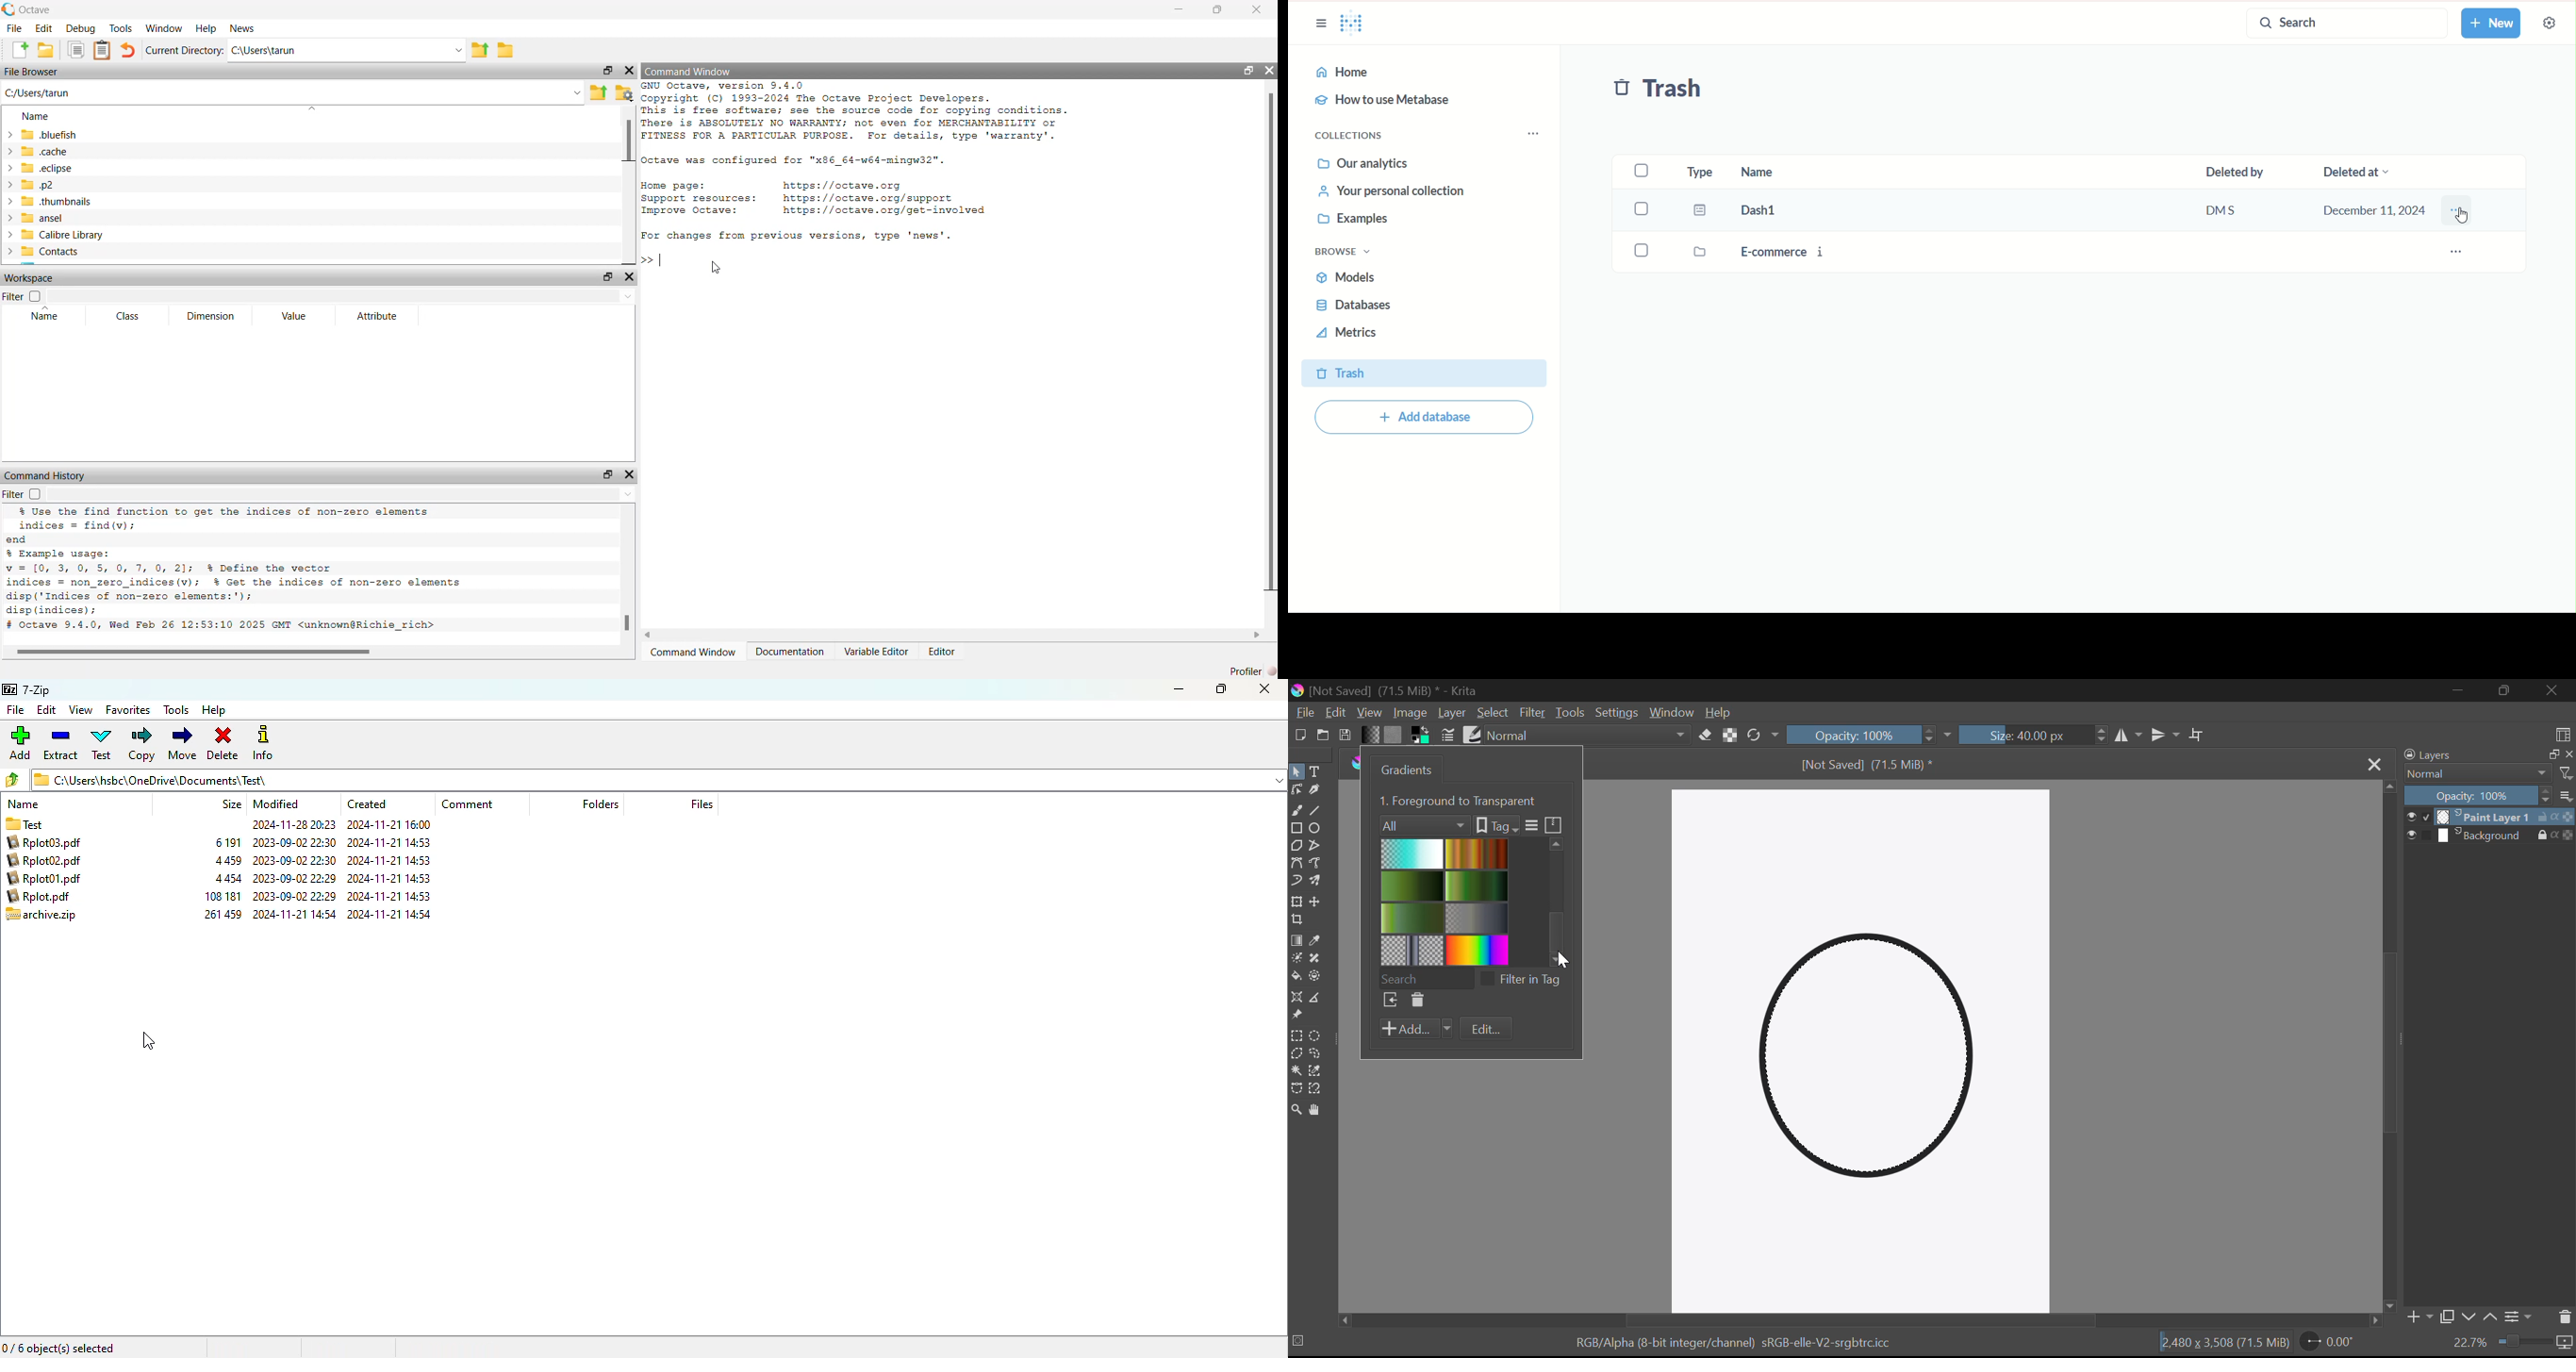 The height and width of the screenshot is (1372, 2576). I want to click on Edit Shapes, so click(1296, 791).